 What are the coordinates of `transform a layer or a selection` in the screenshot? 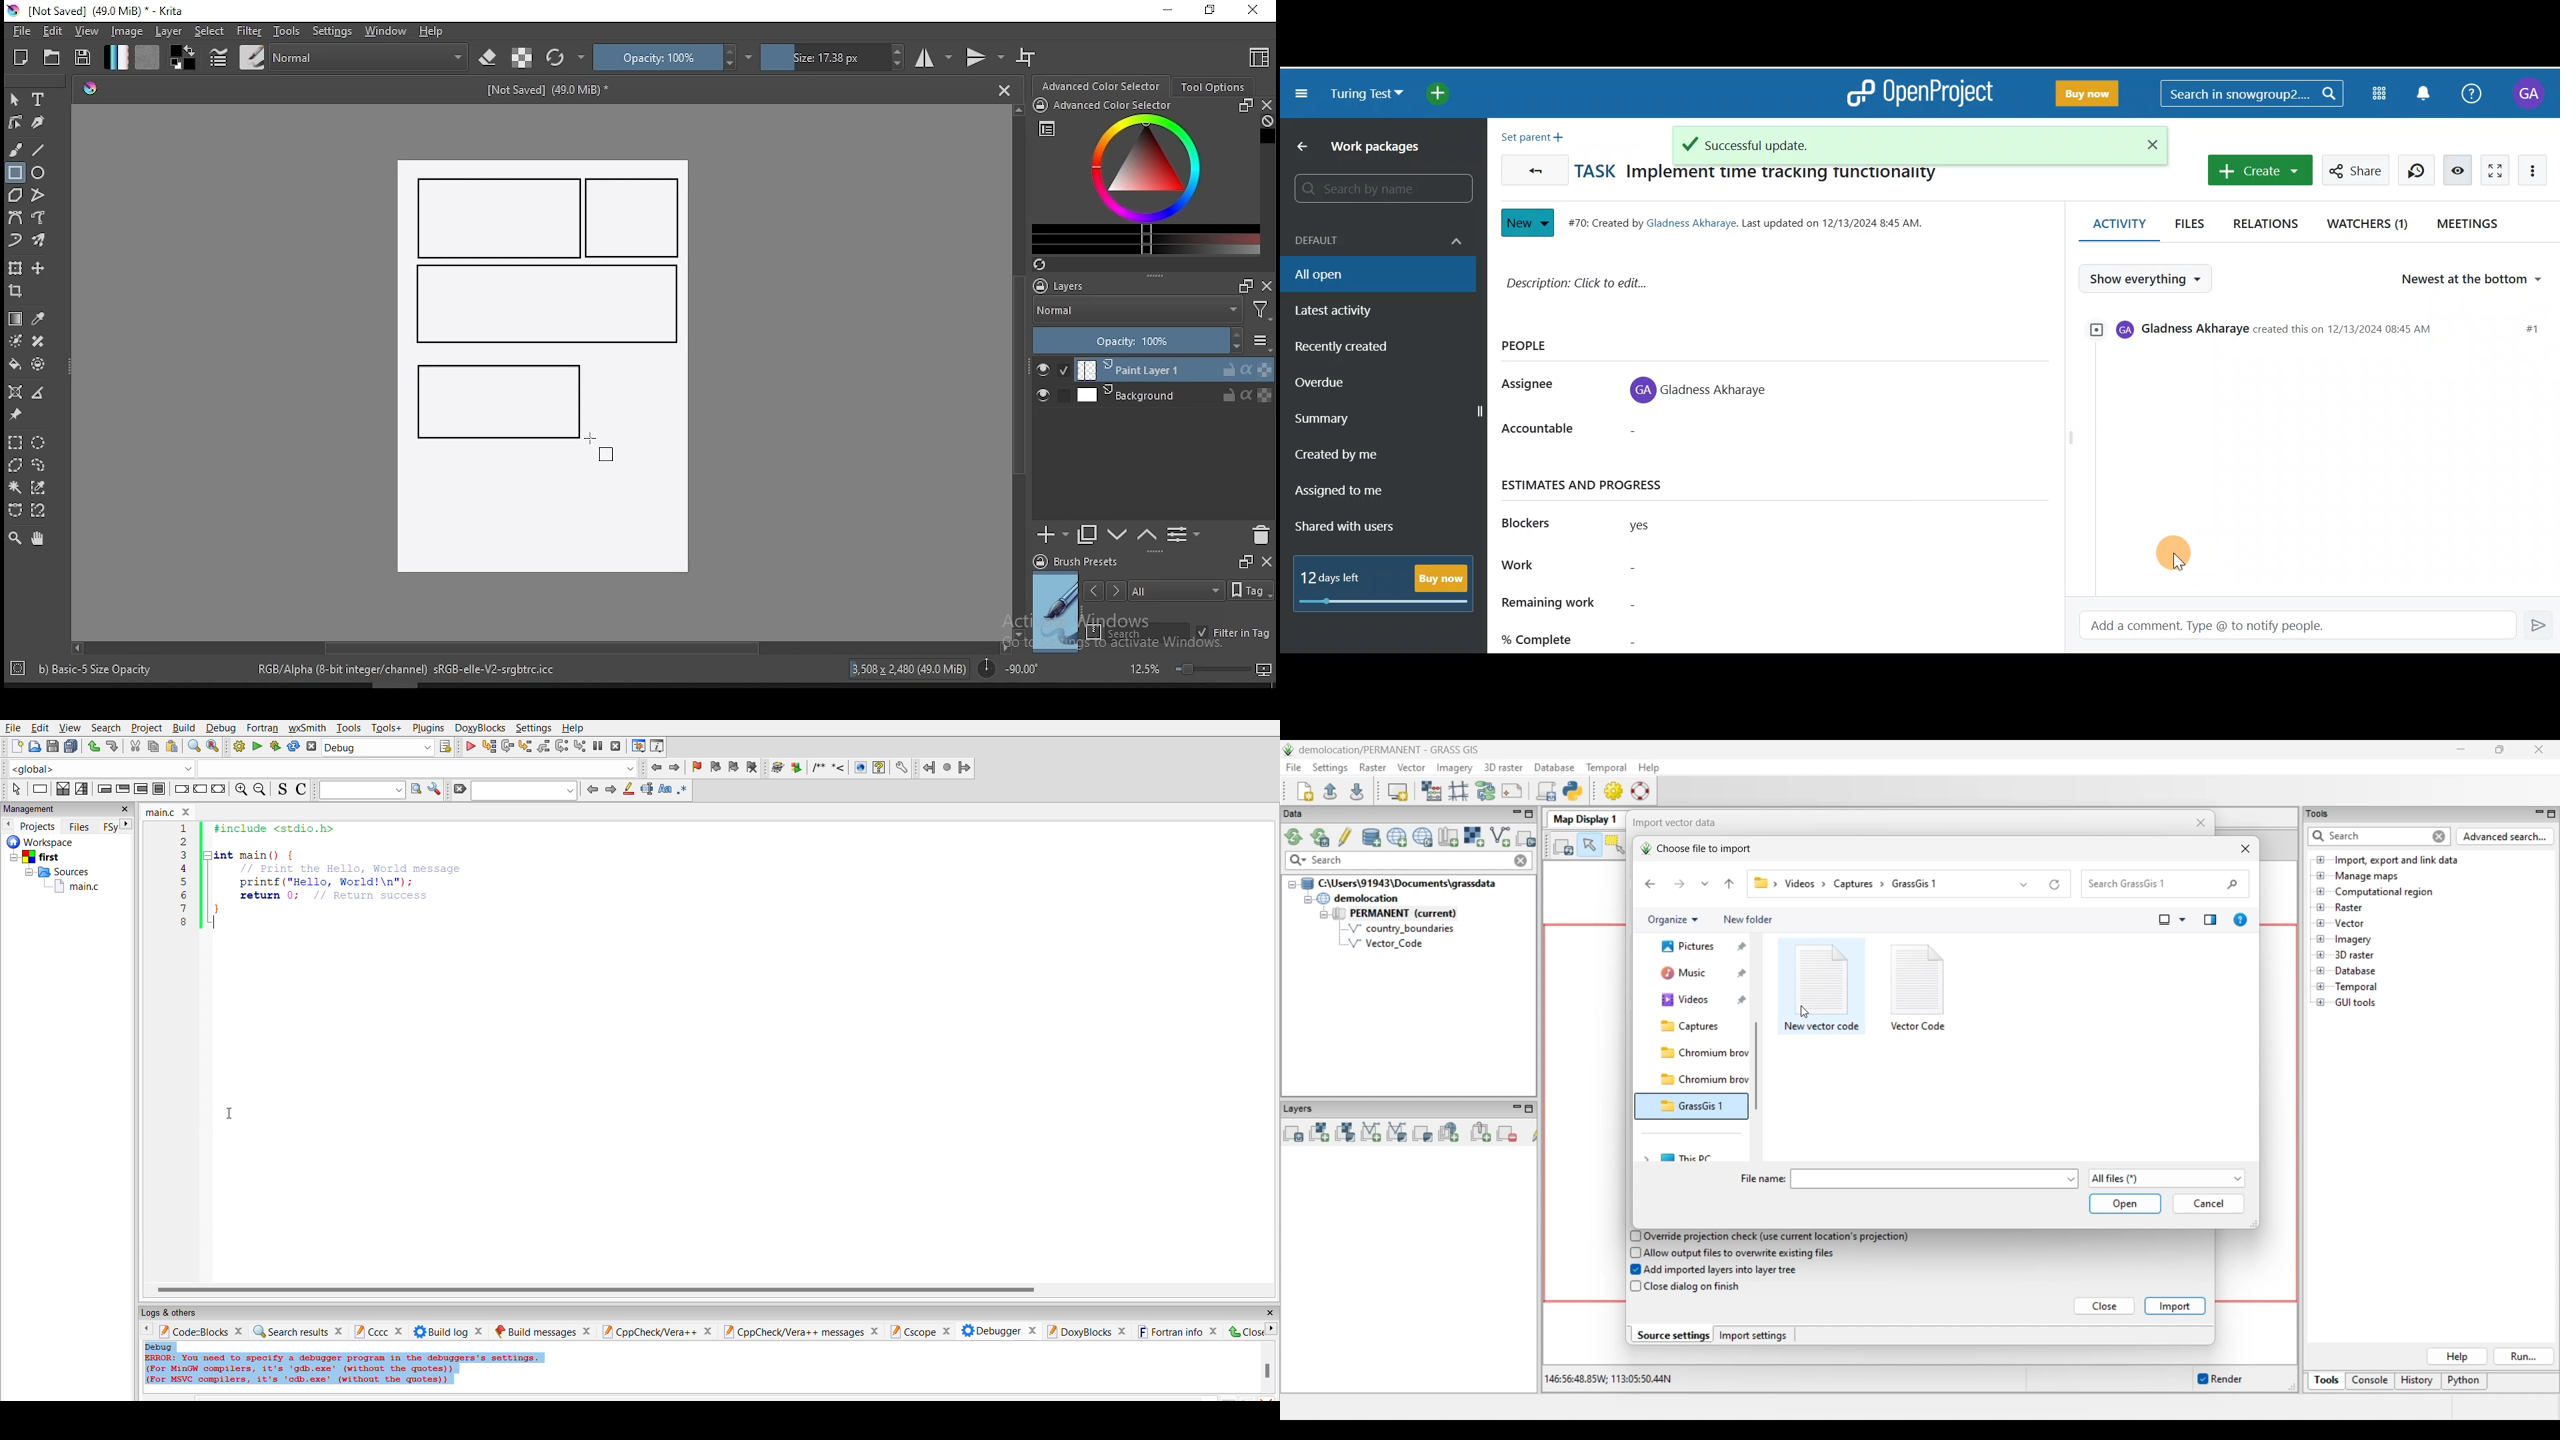 It's located at (15, 267).